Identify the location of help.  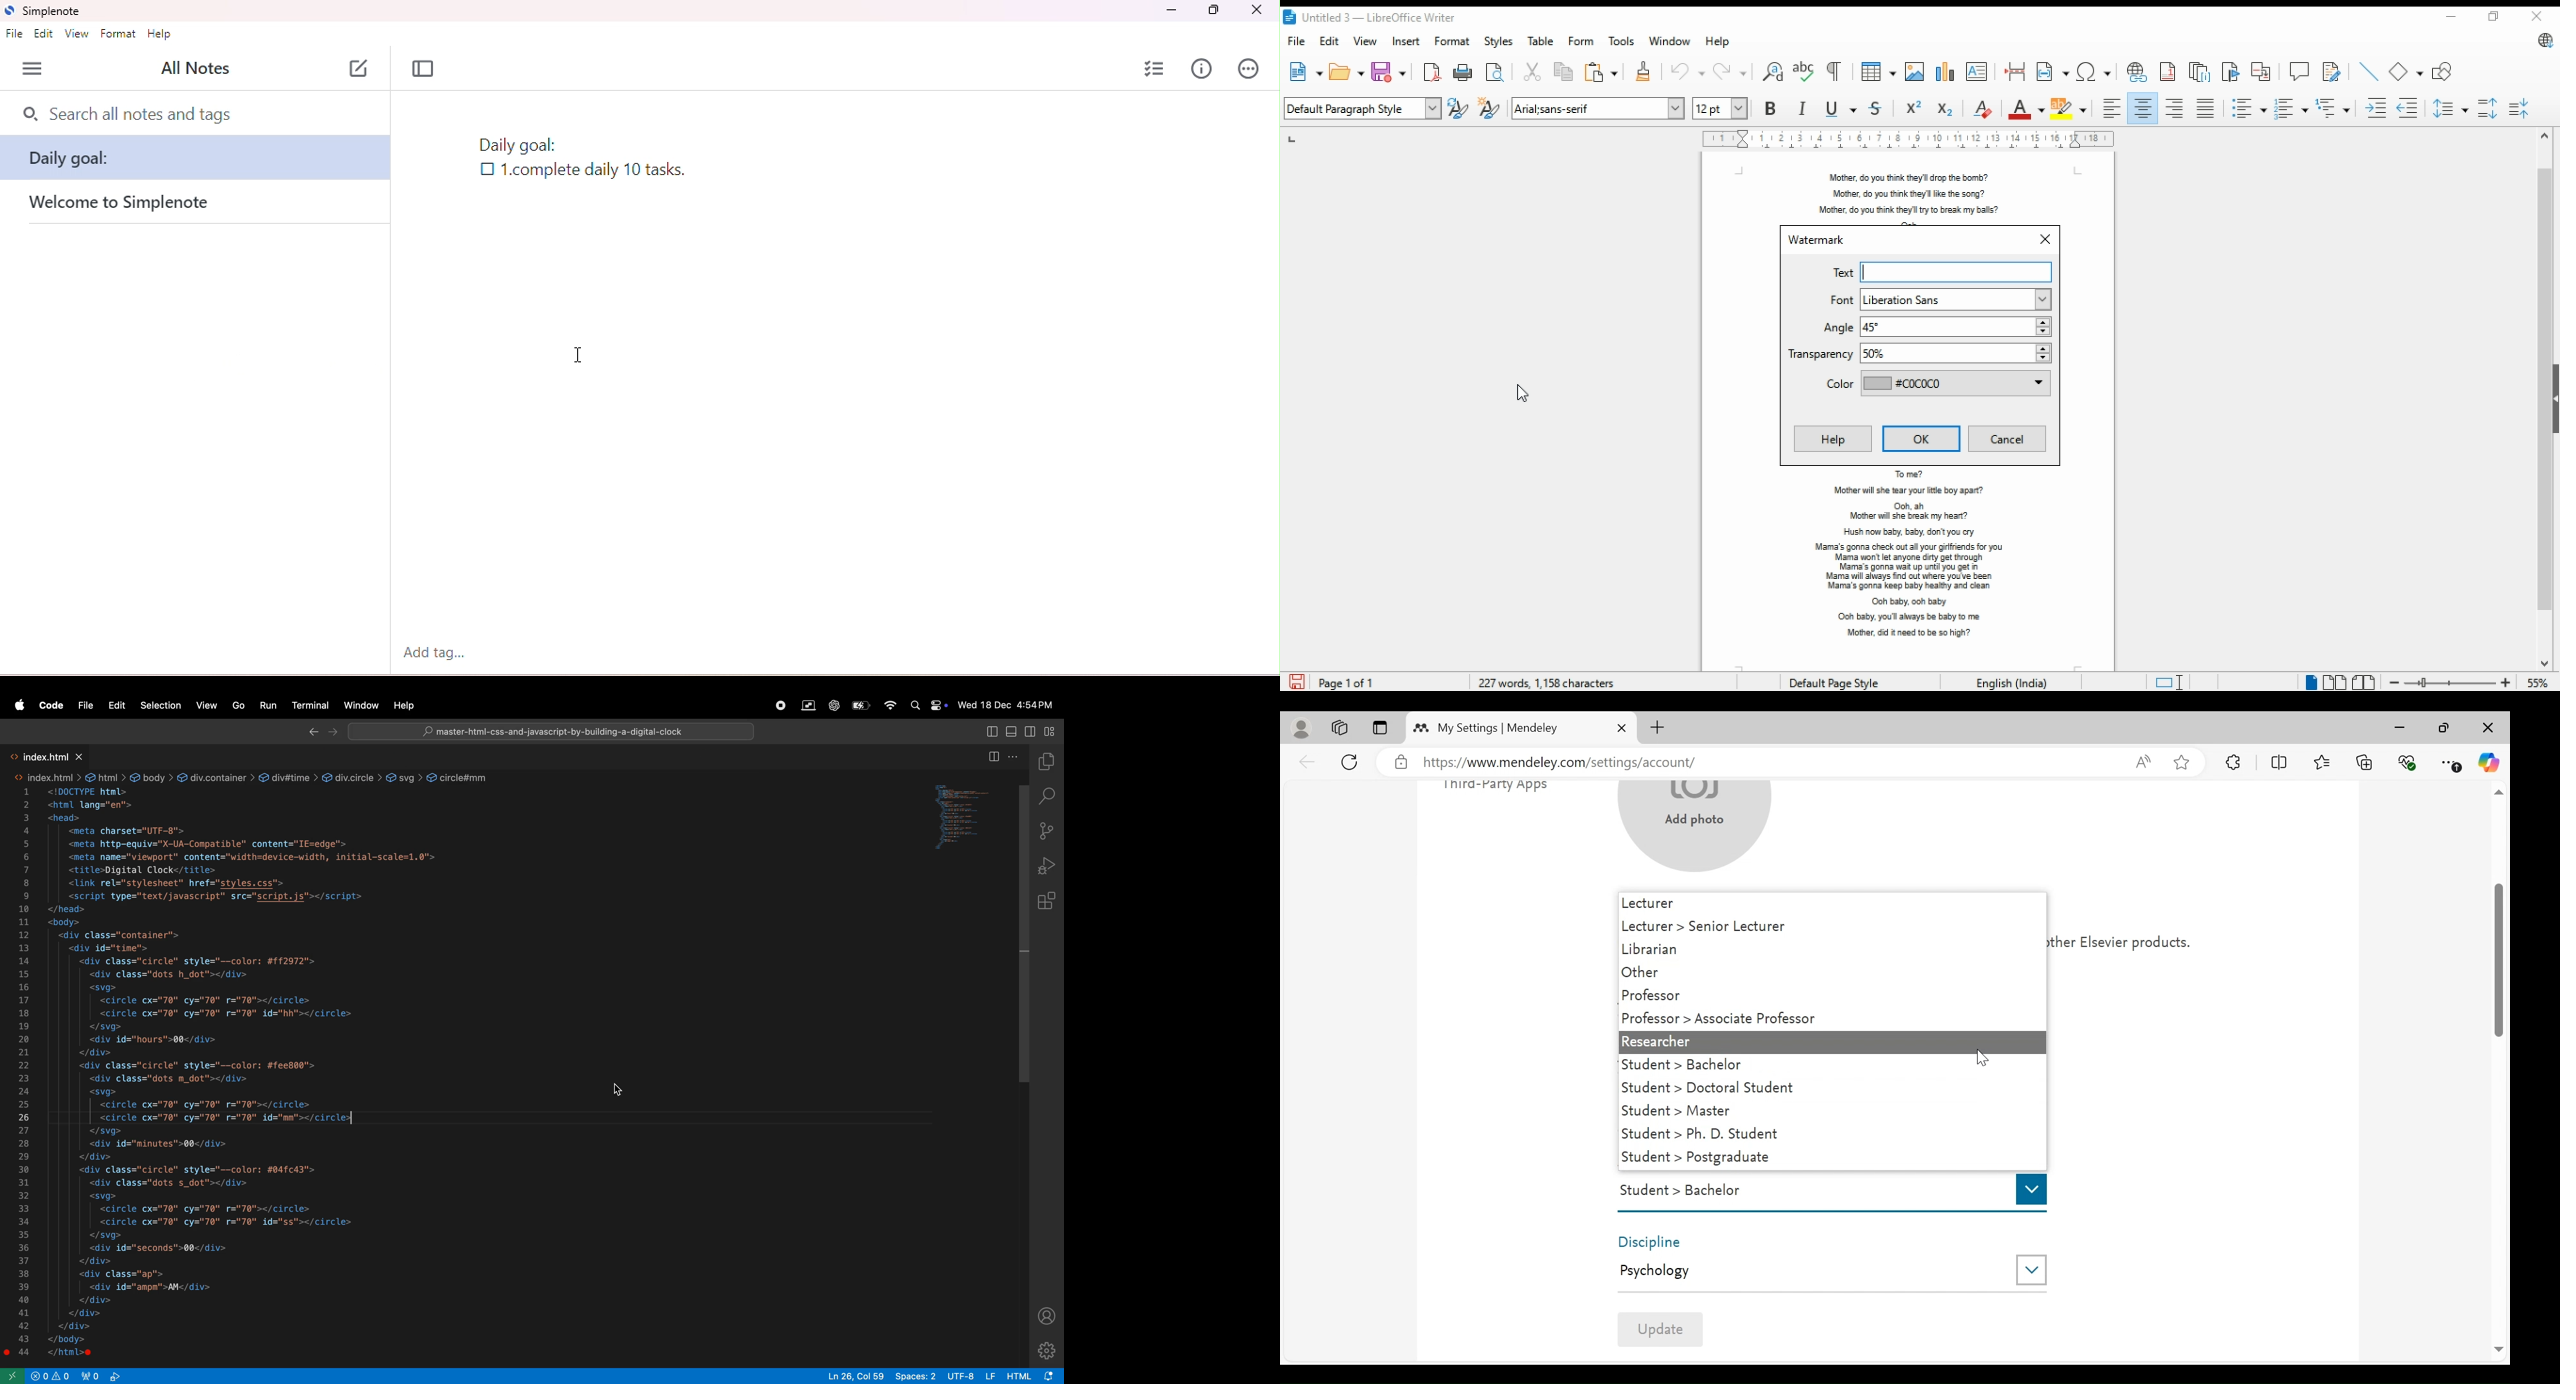
(1721, 41).